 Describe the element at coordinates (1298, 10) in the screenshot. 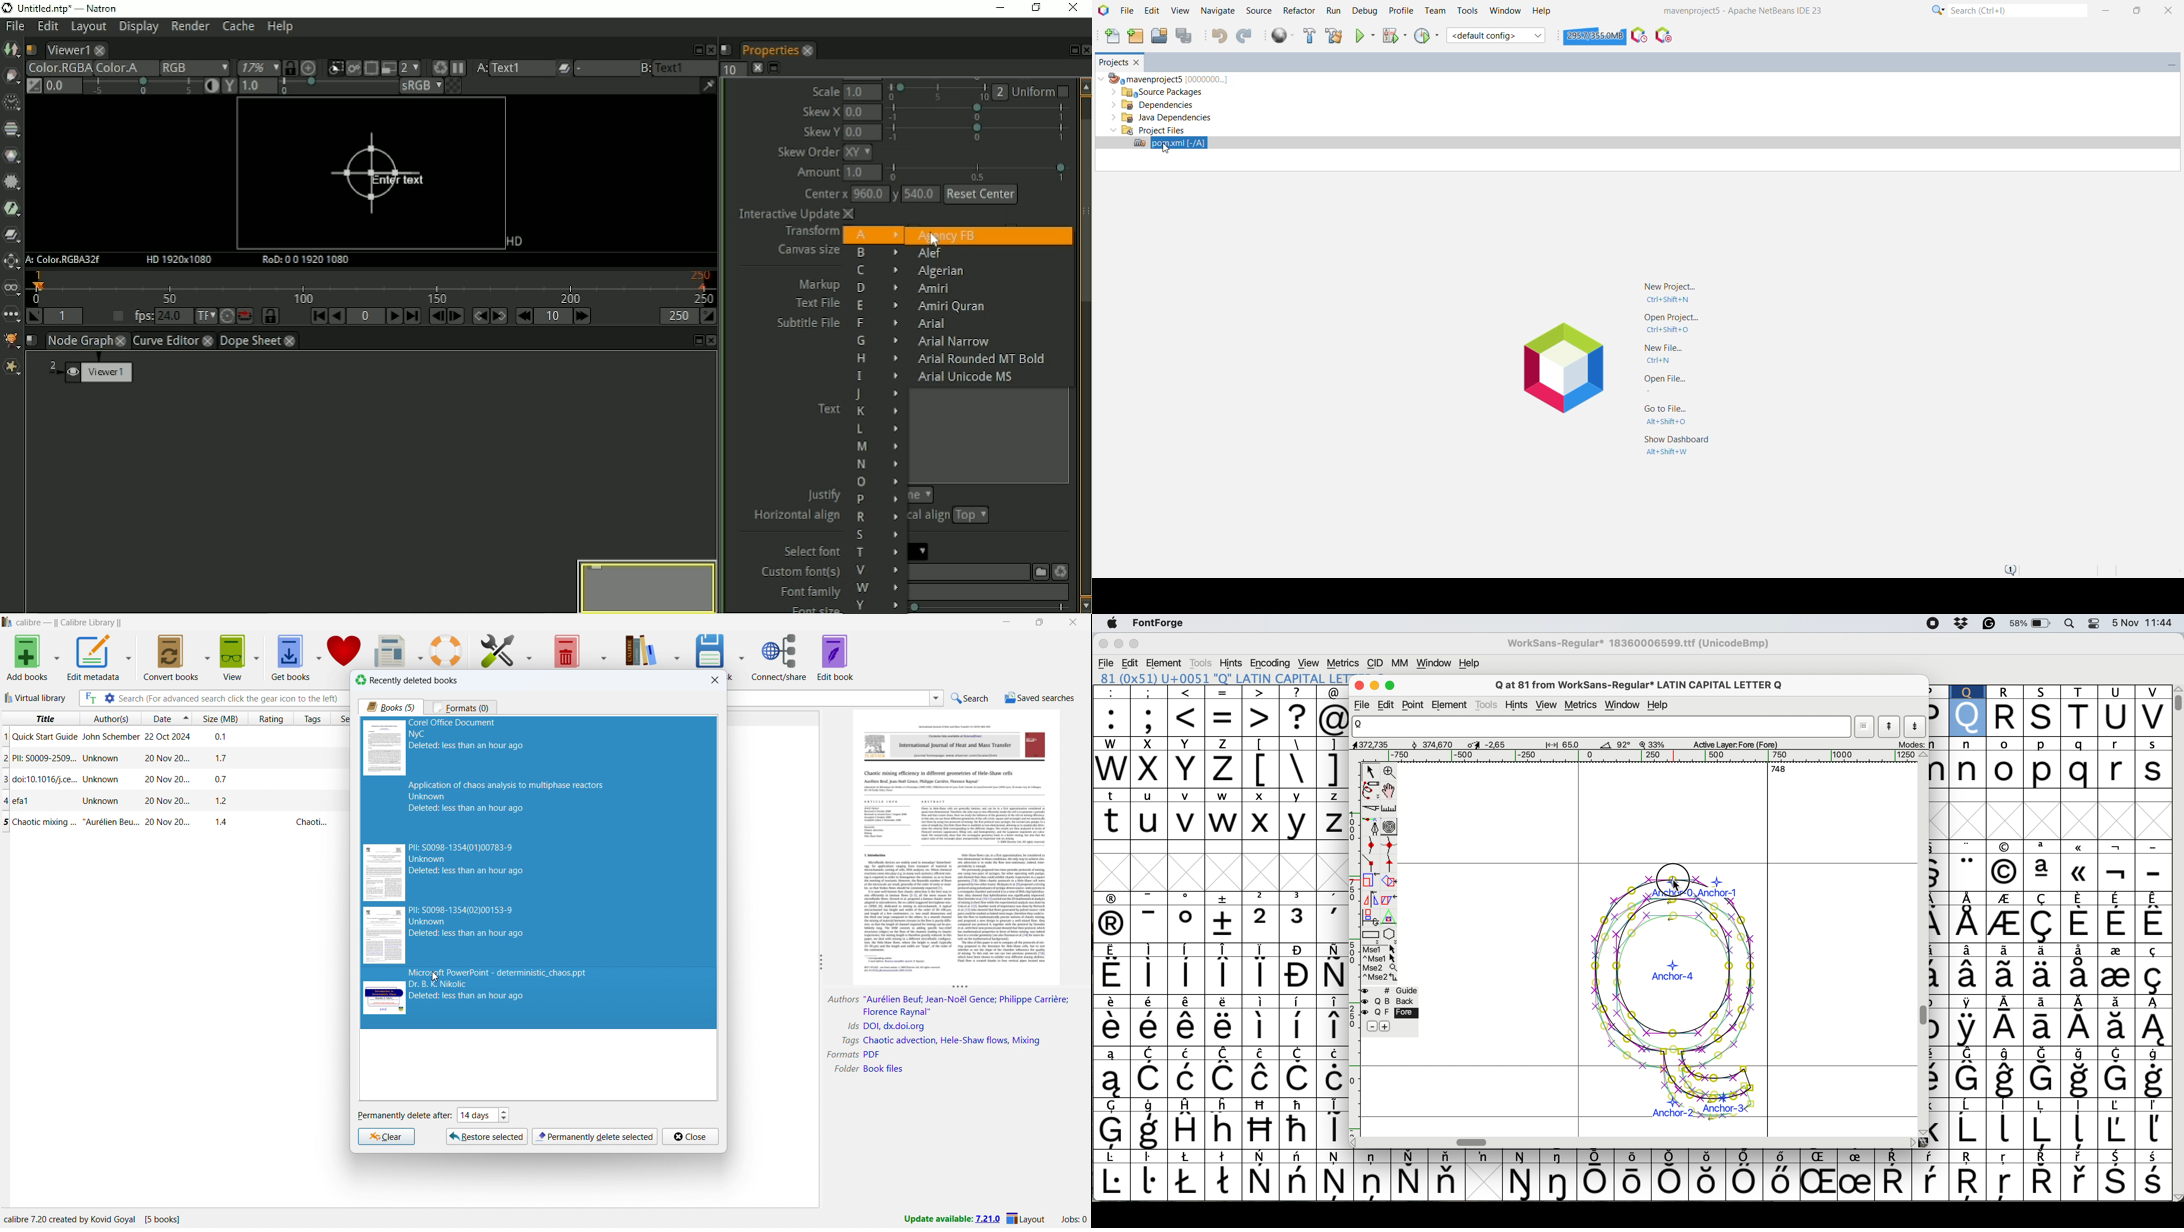

I see `Refactor` at that location.